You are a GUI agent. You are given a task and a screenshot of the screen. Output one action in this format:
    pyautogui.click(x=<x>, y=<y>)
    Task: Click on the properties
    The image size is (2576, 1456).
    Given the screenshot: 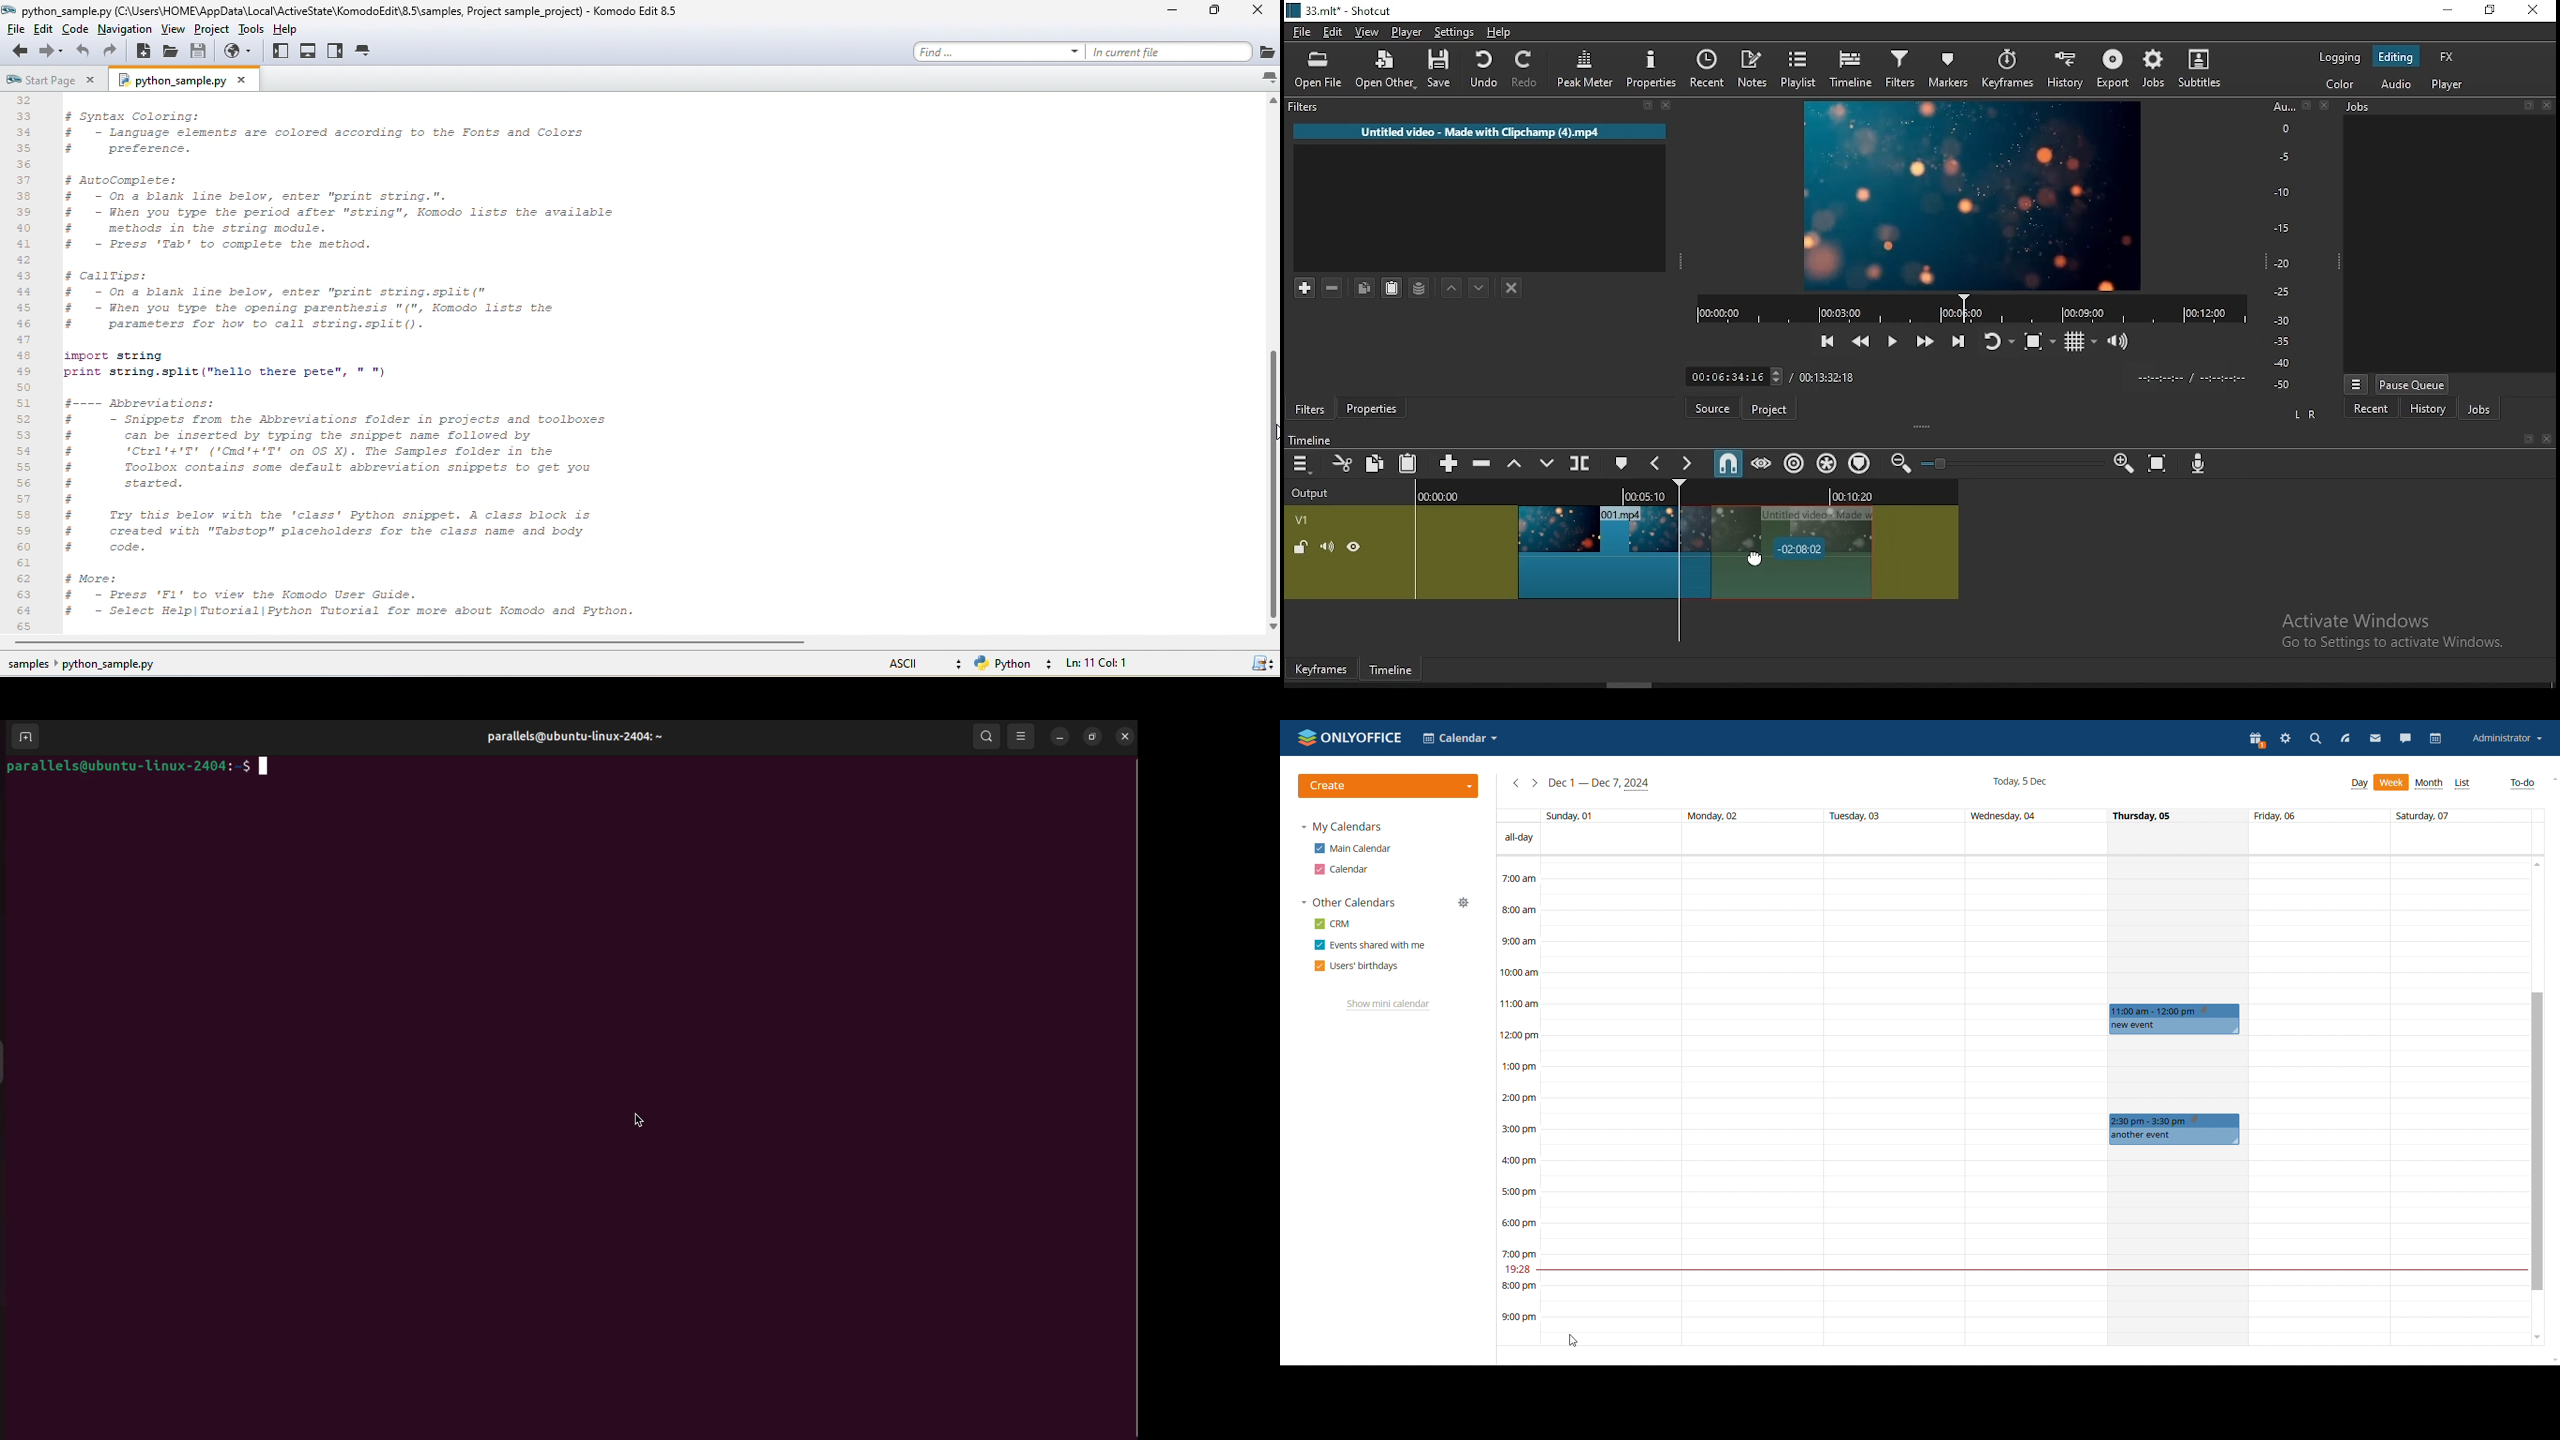 What is the action you would take?
    pyautogui.click(x=1655, y=69)
    